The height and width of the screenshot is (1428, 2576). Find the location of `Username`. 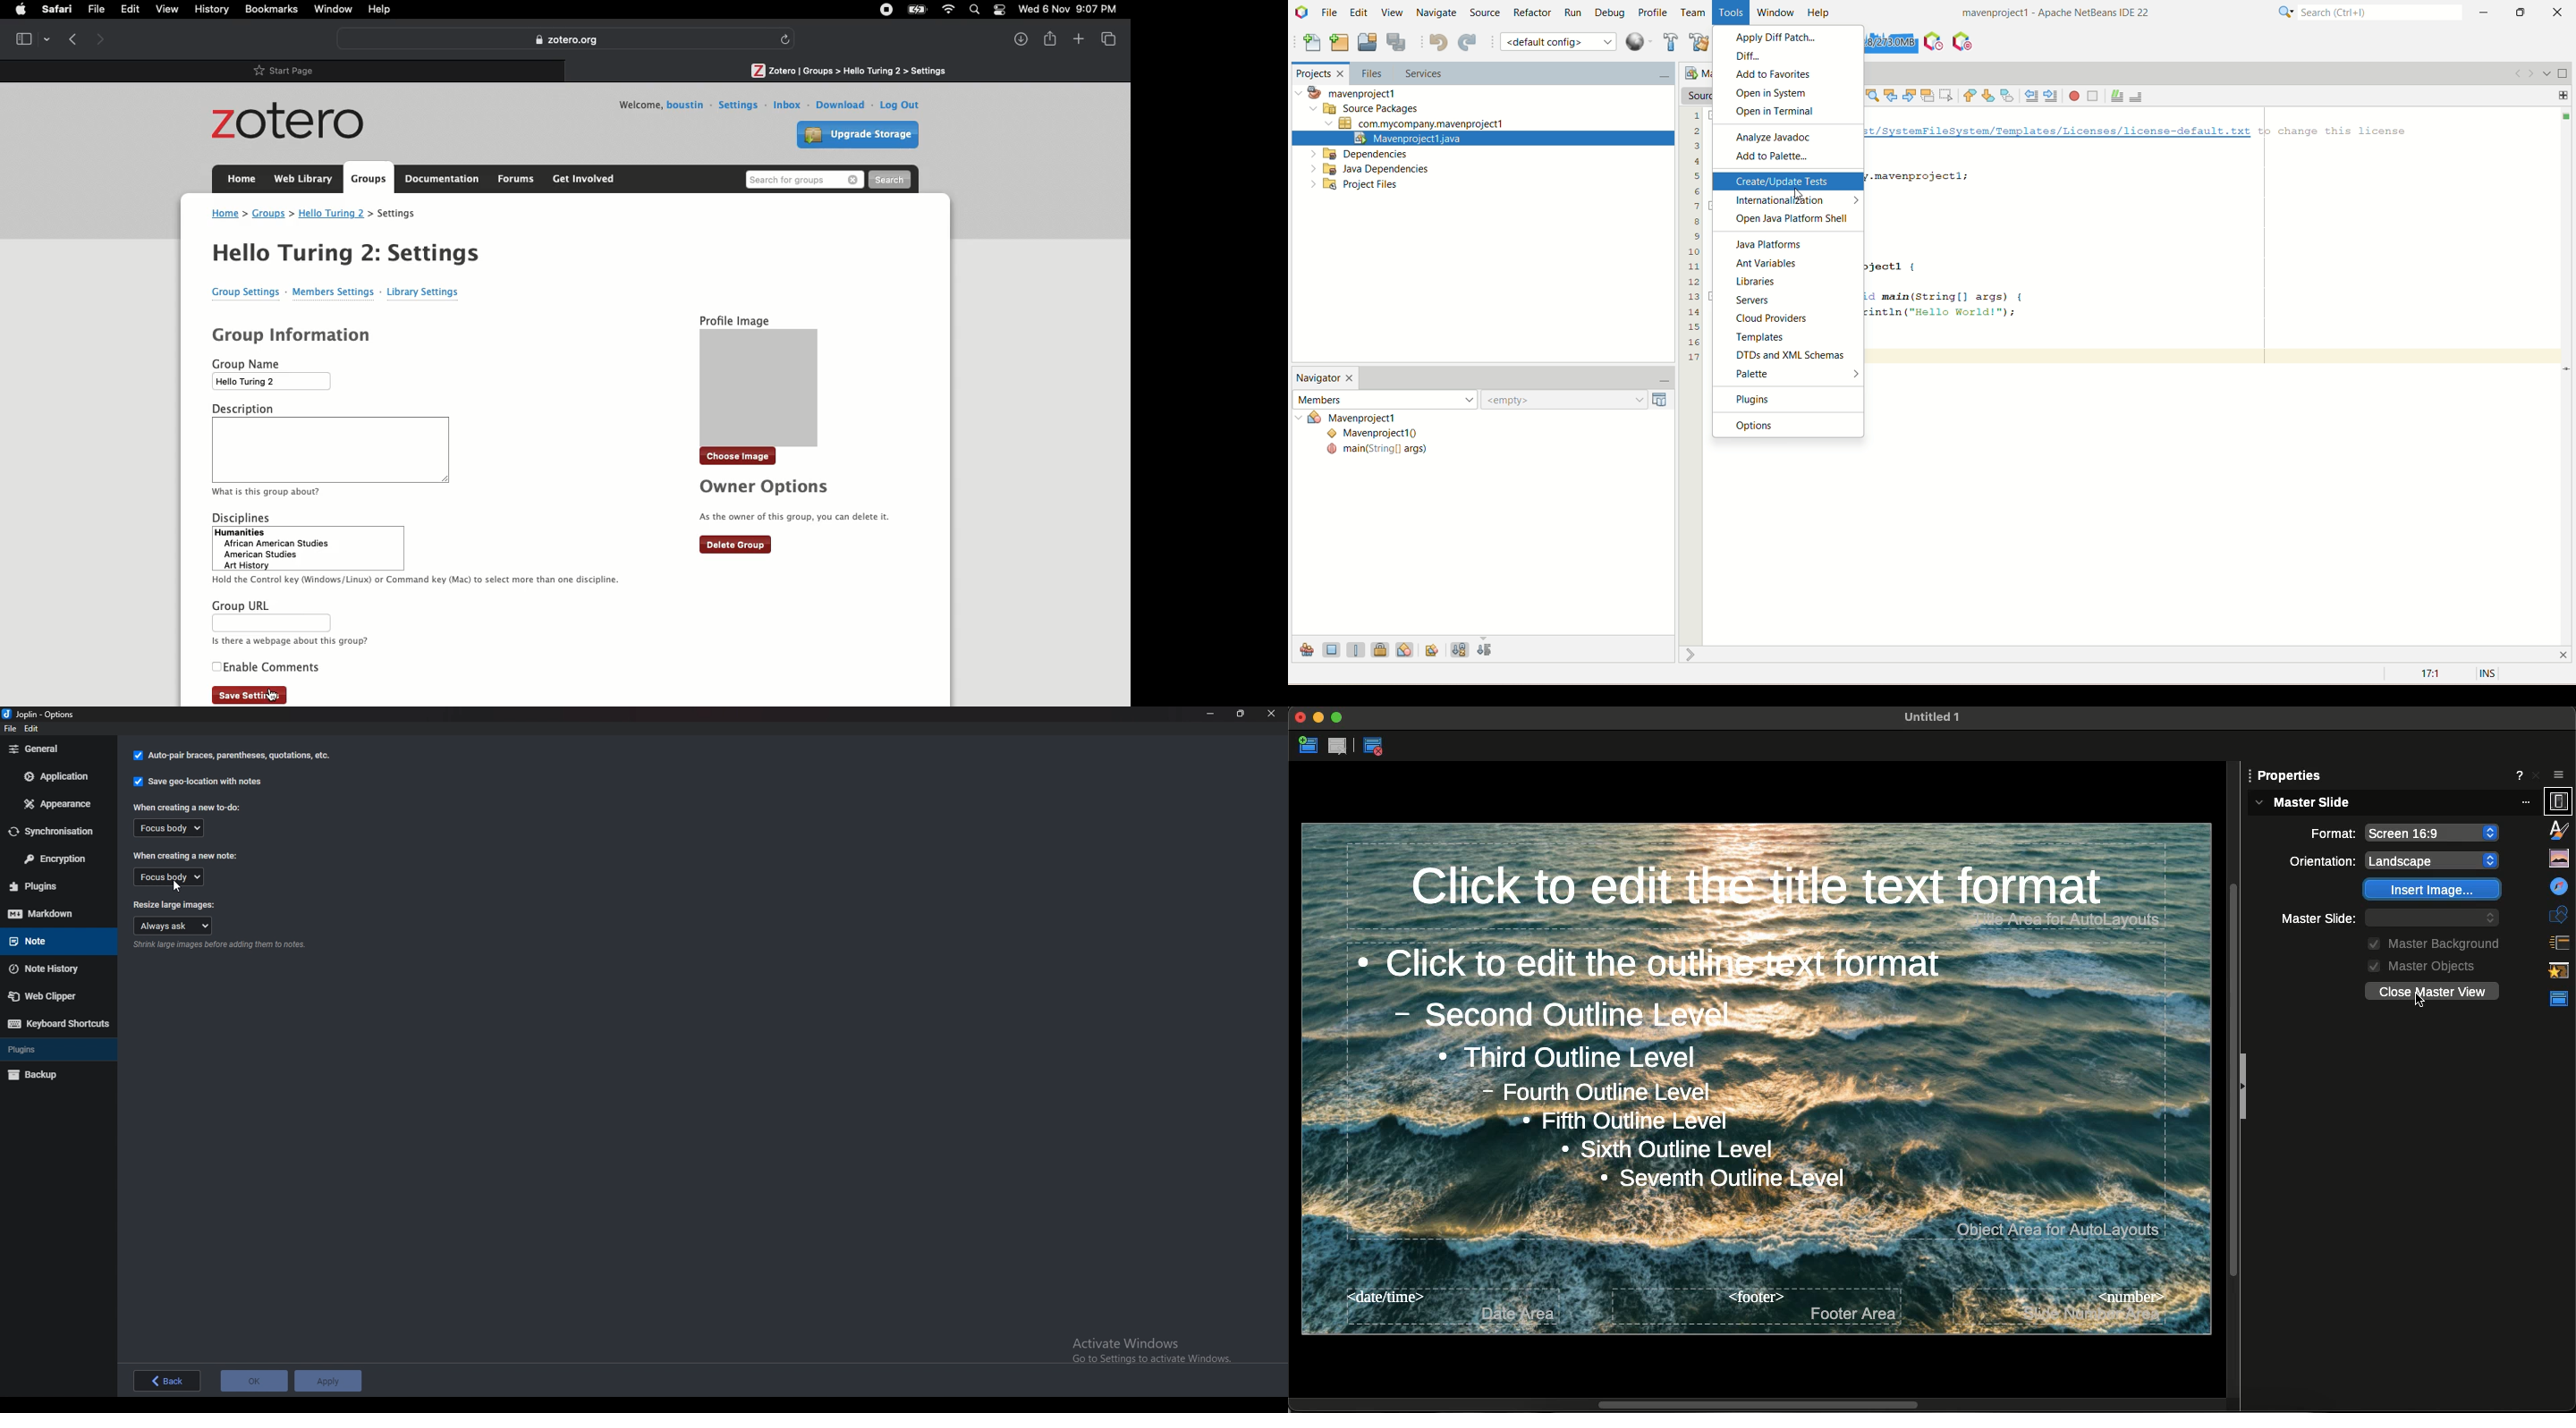

Username is located at coordinates (687, 105).